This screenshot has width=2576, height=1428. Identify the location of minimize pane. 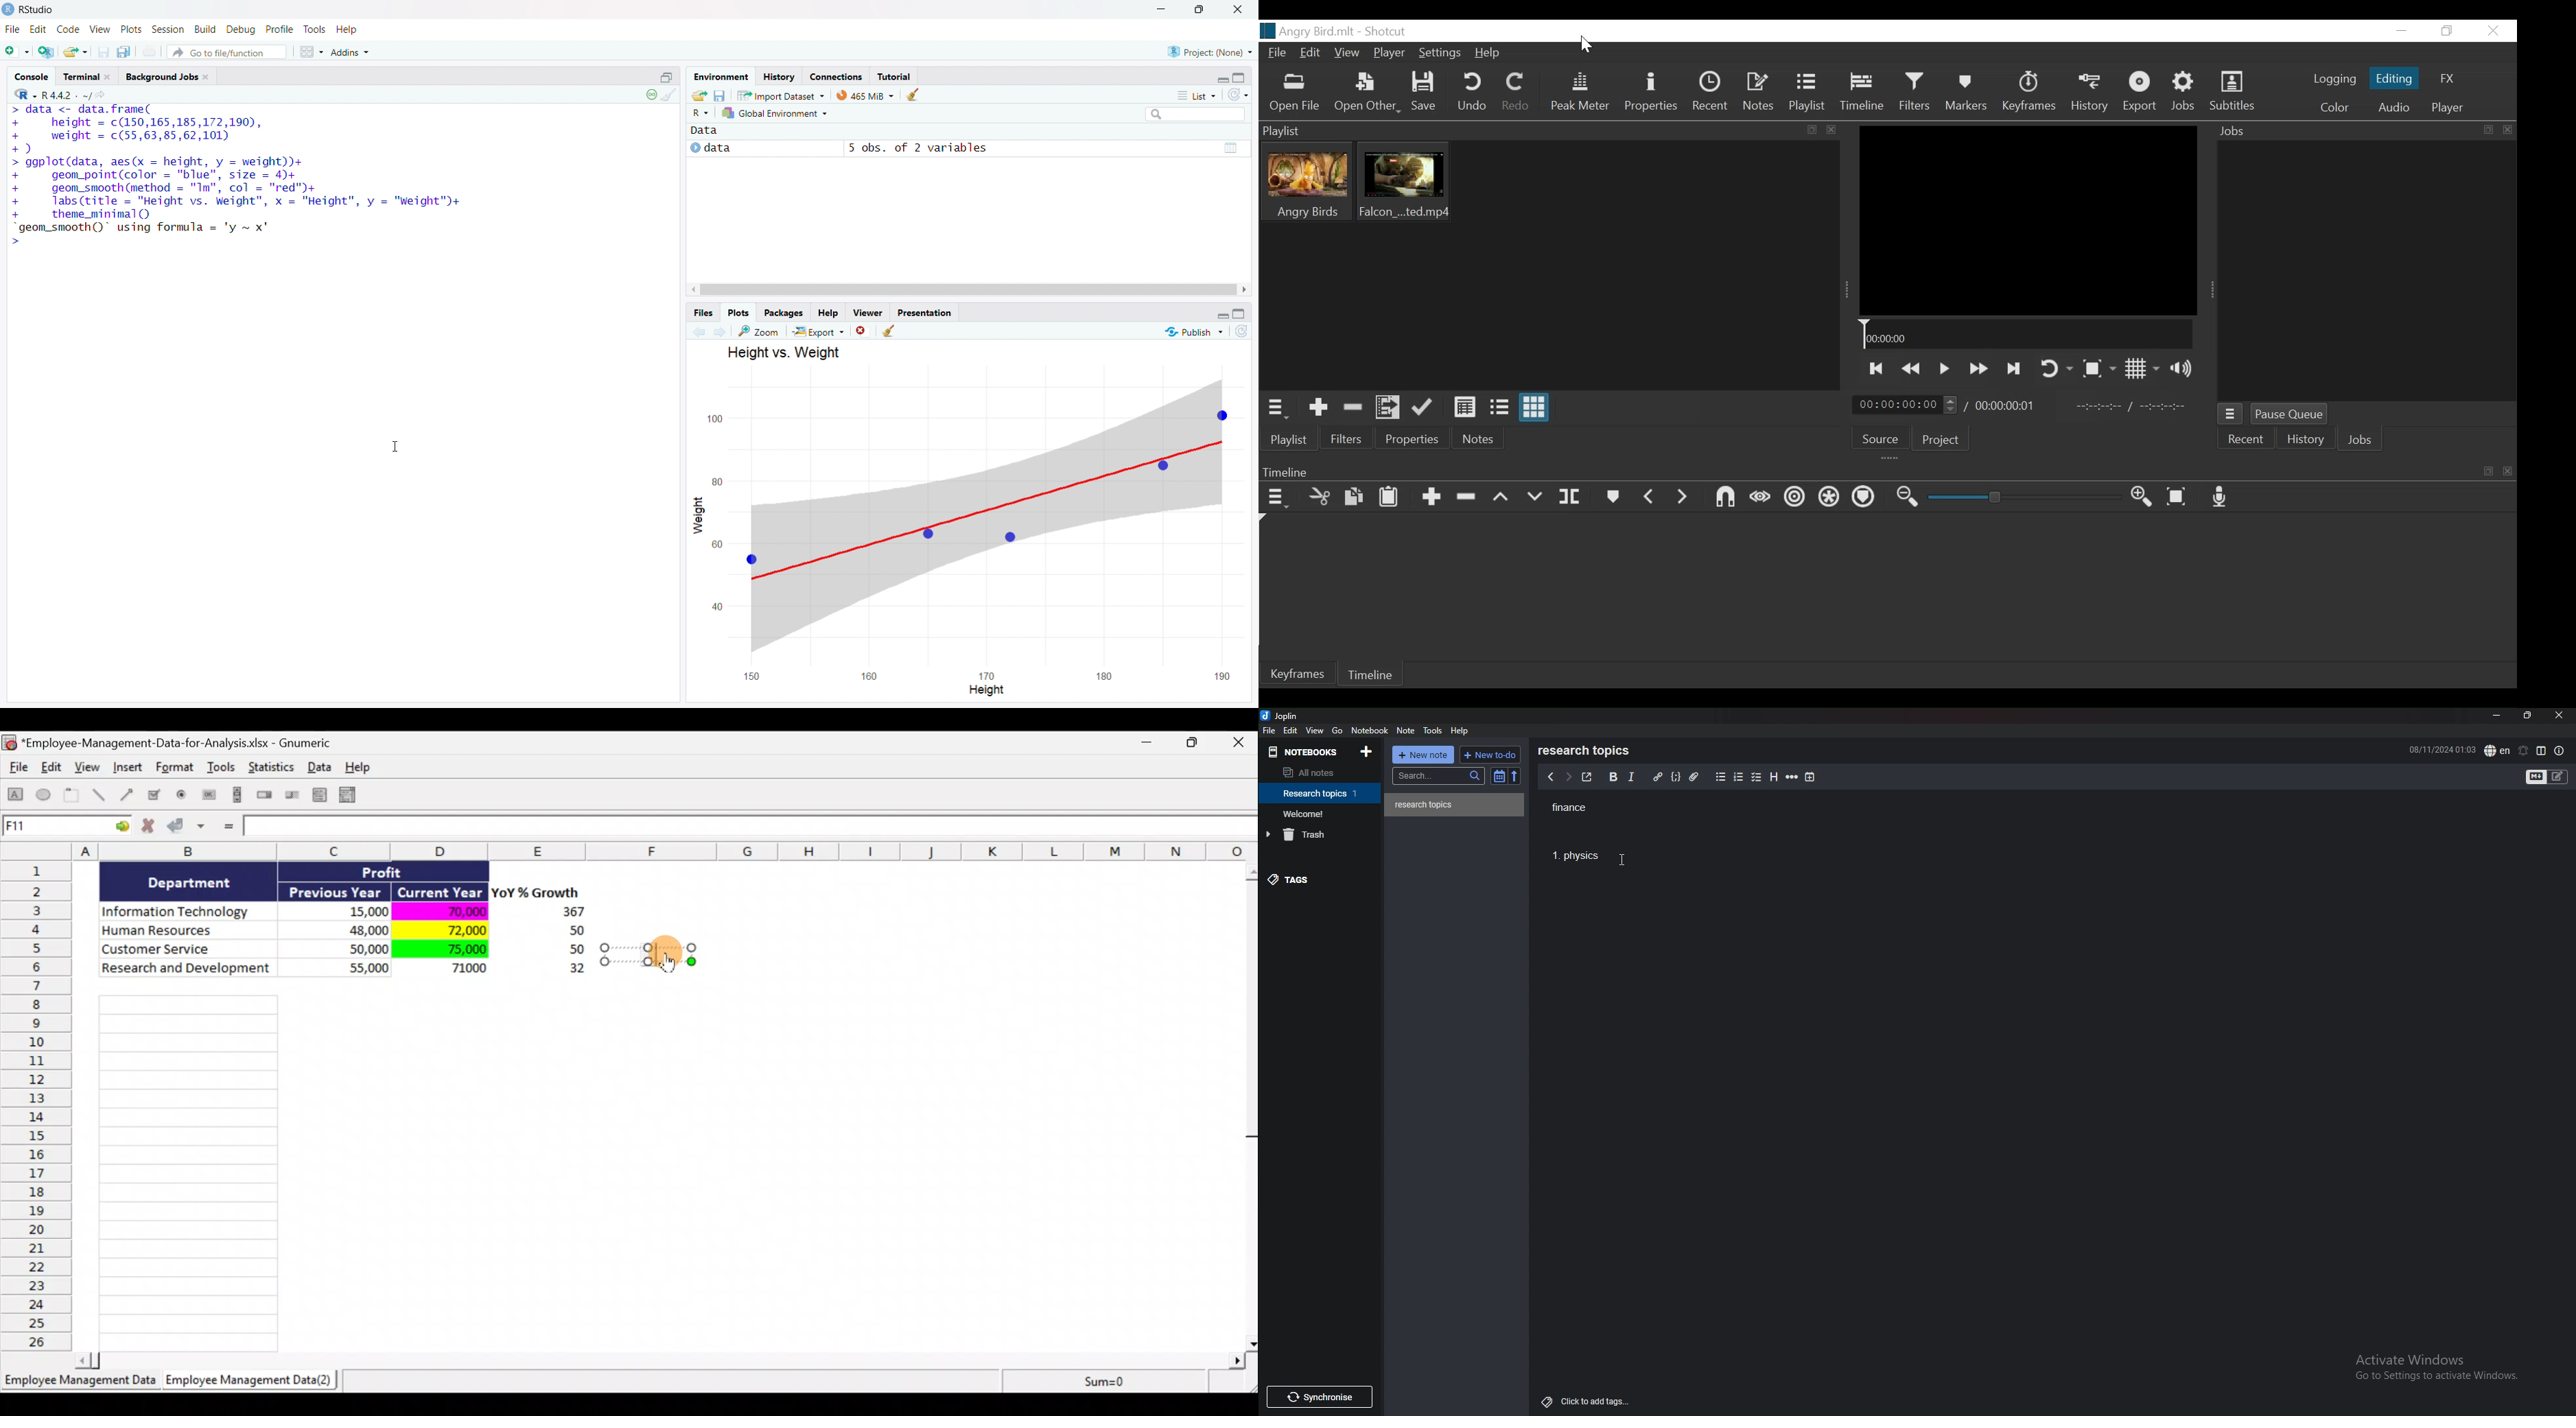
(1222, 77).